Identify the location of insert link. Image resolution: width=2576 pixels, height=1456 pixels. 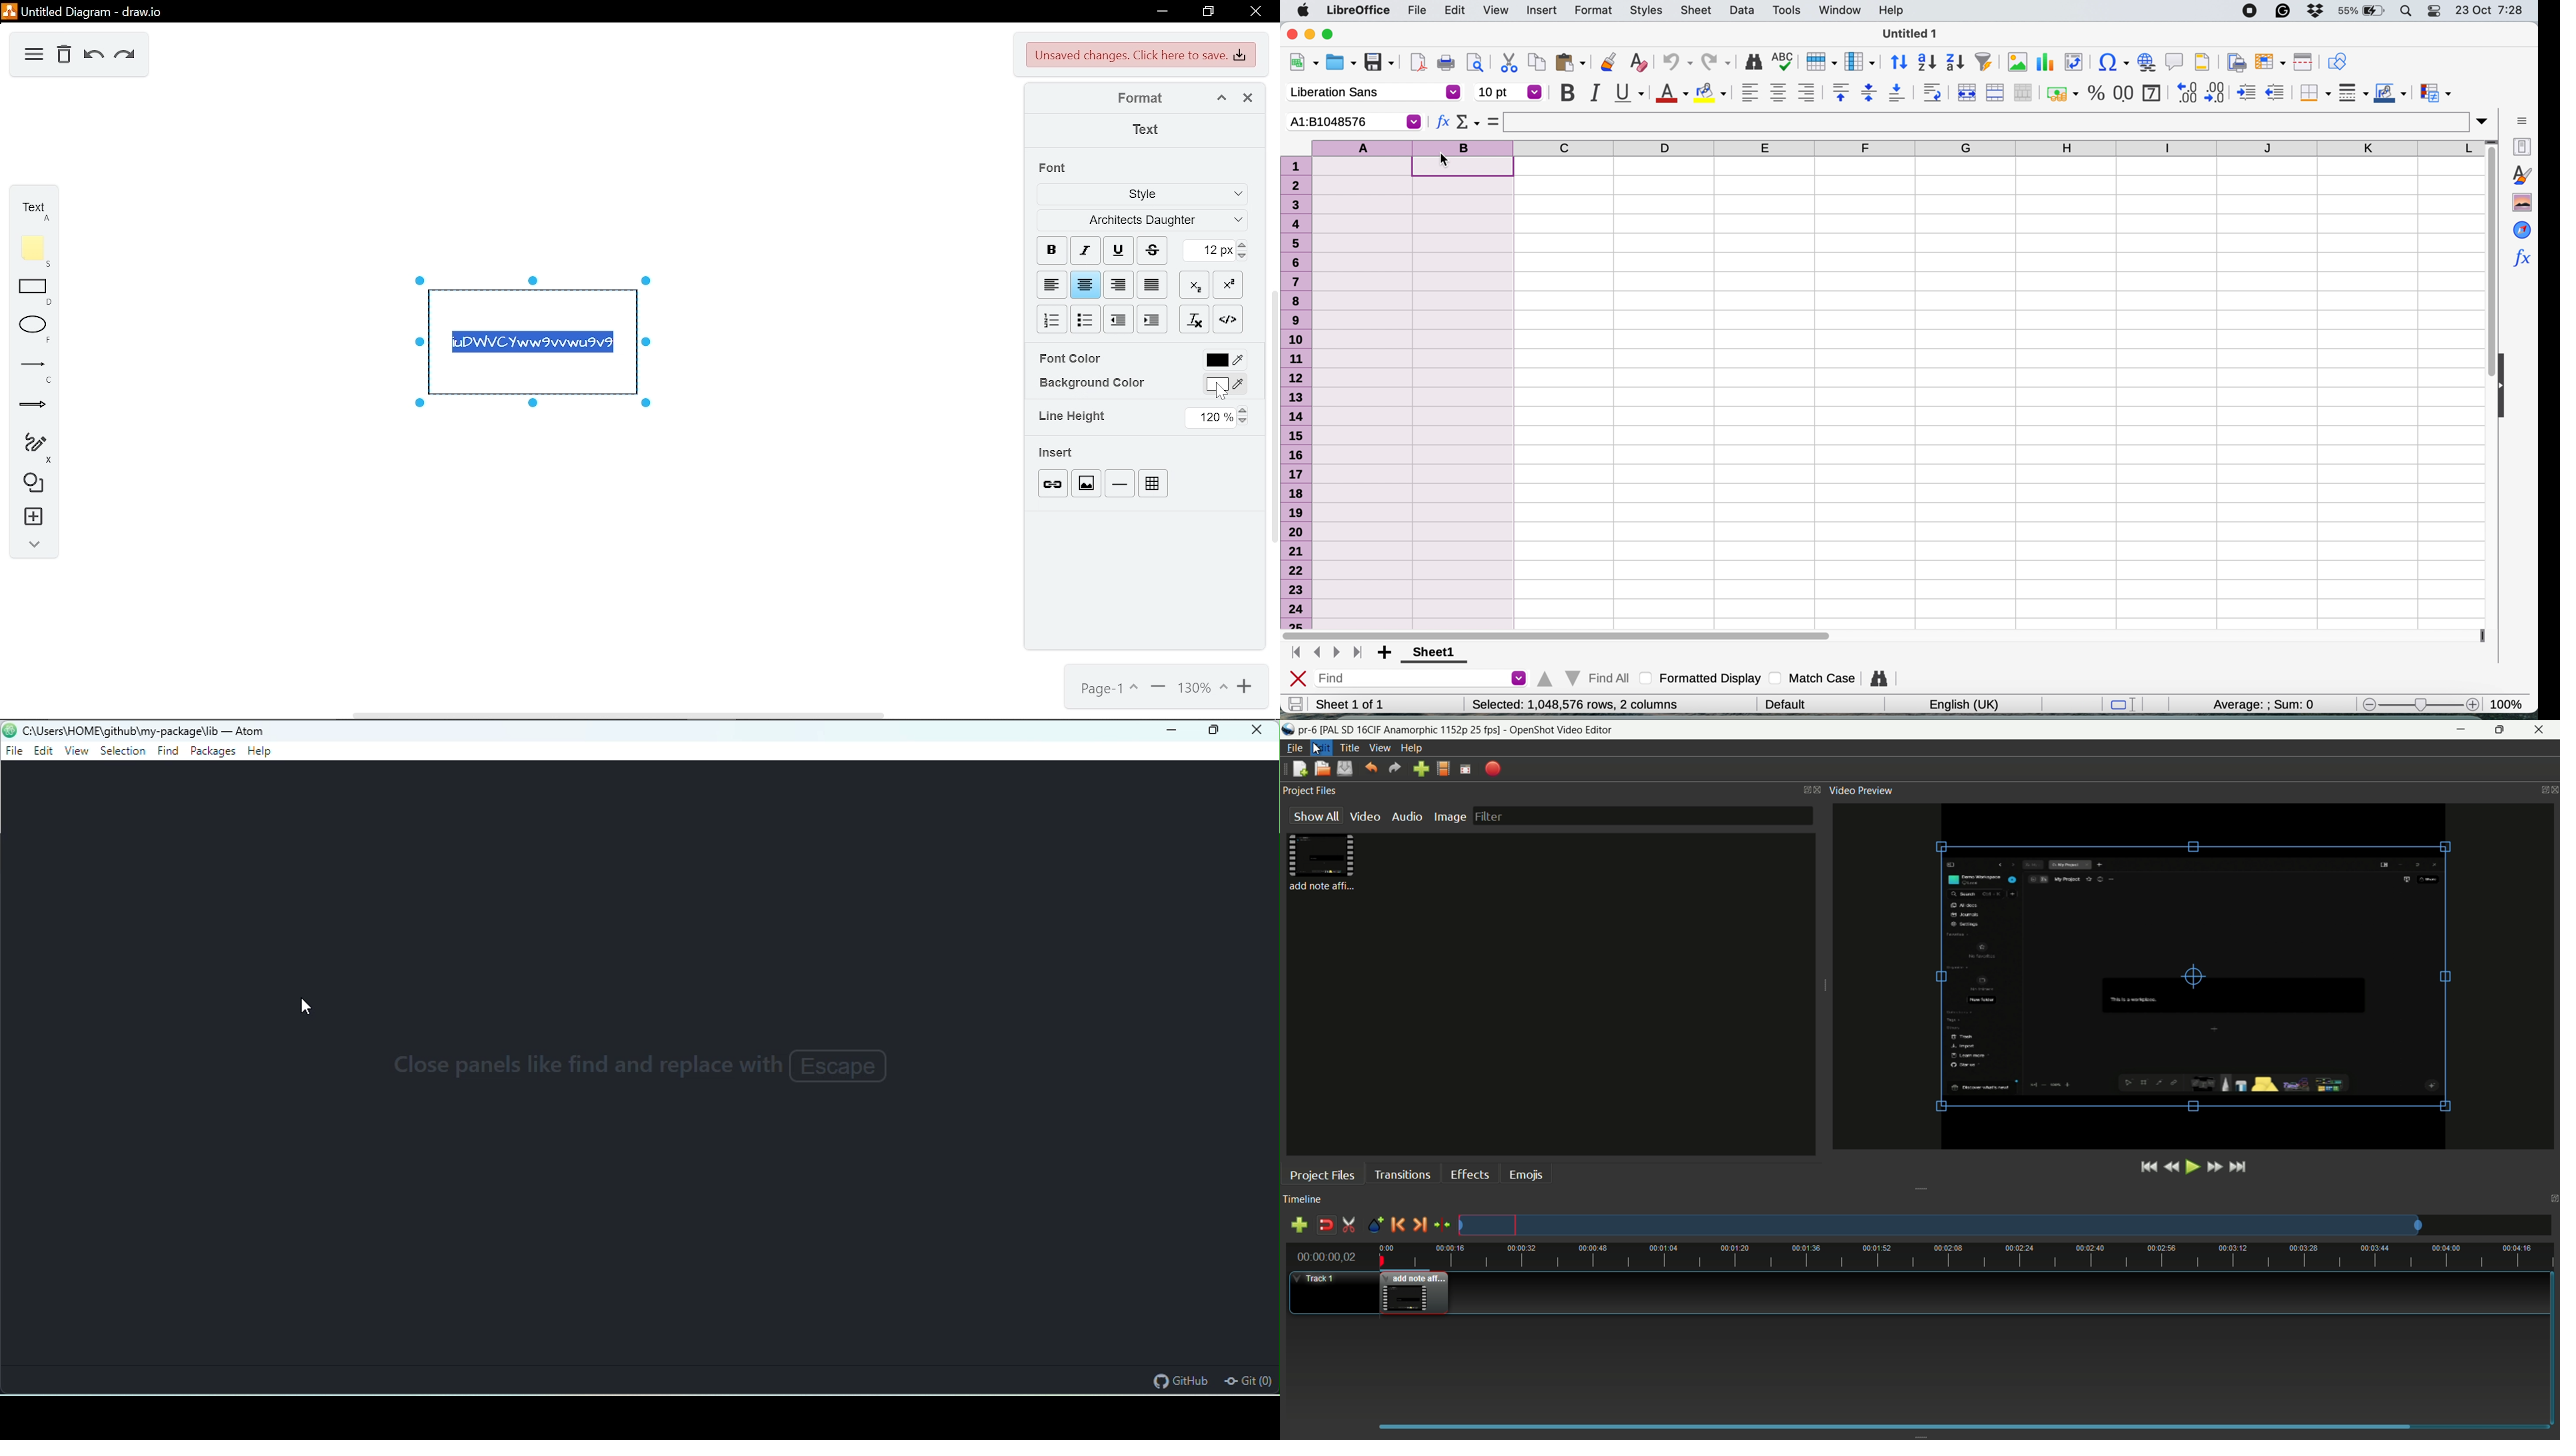
(1053, 483).